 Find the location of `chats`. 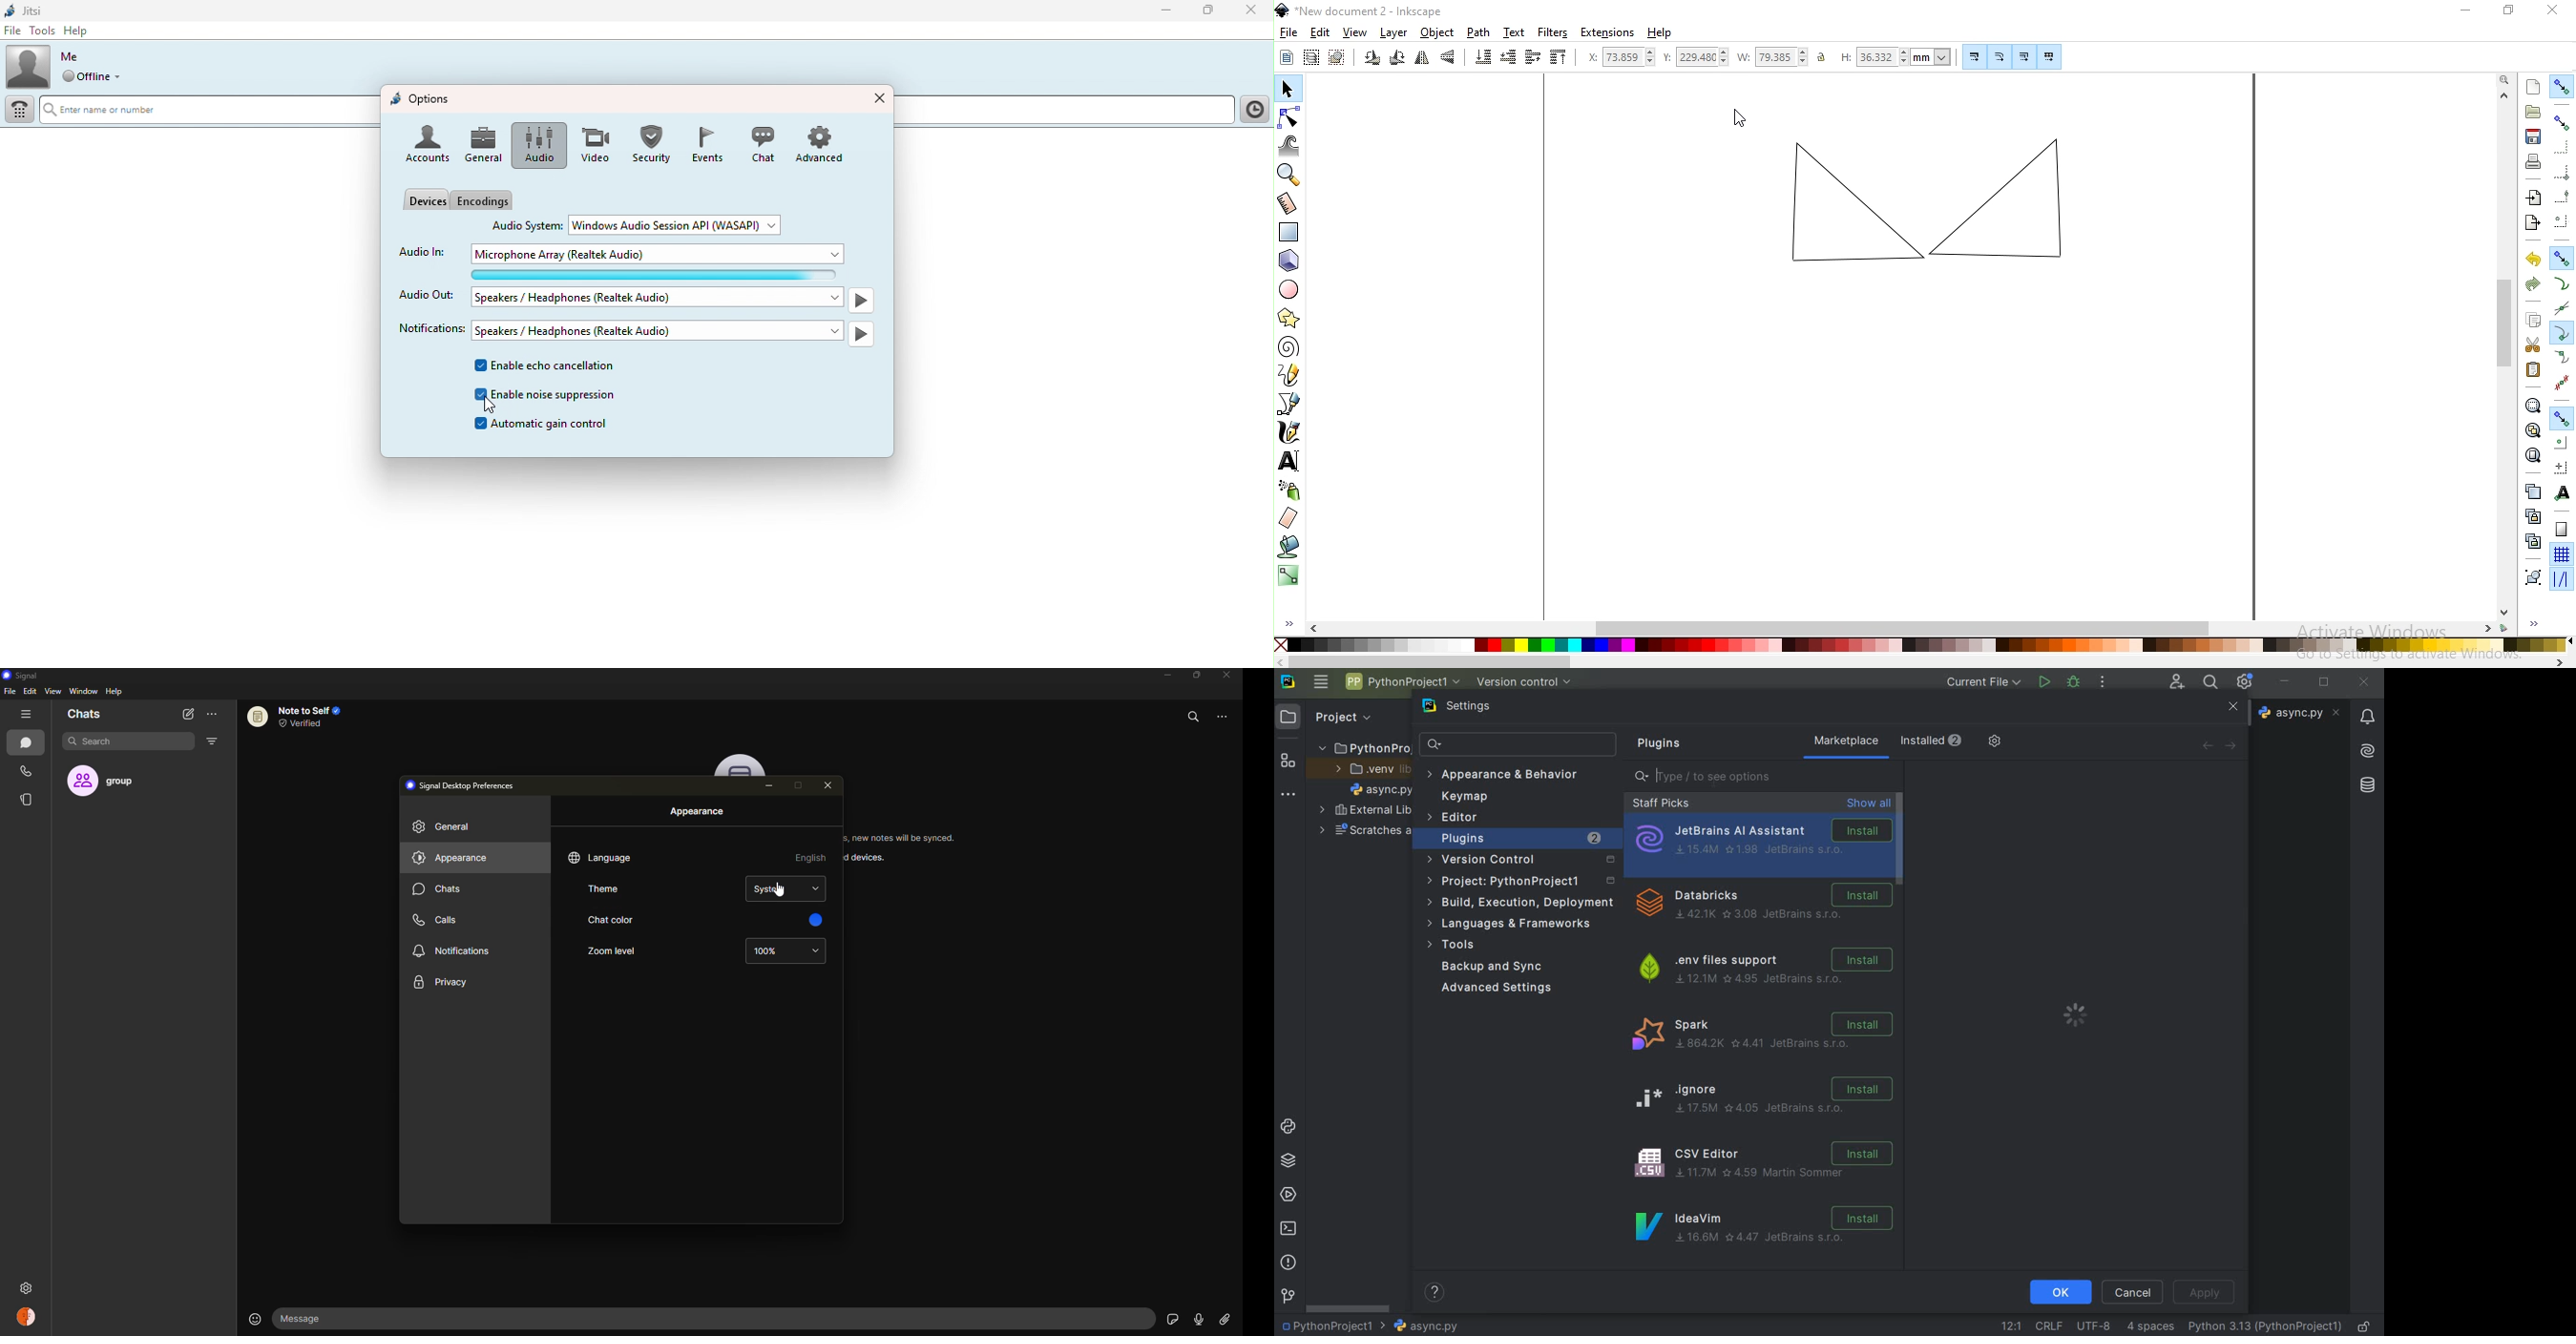

chats is located at coordinates (29, 744).